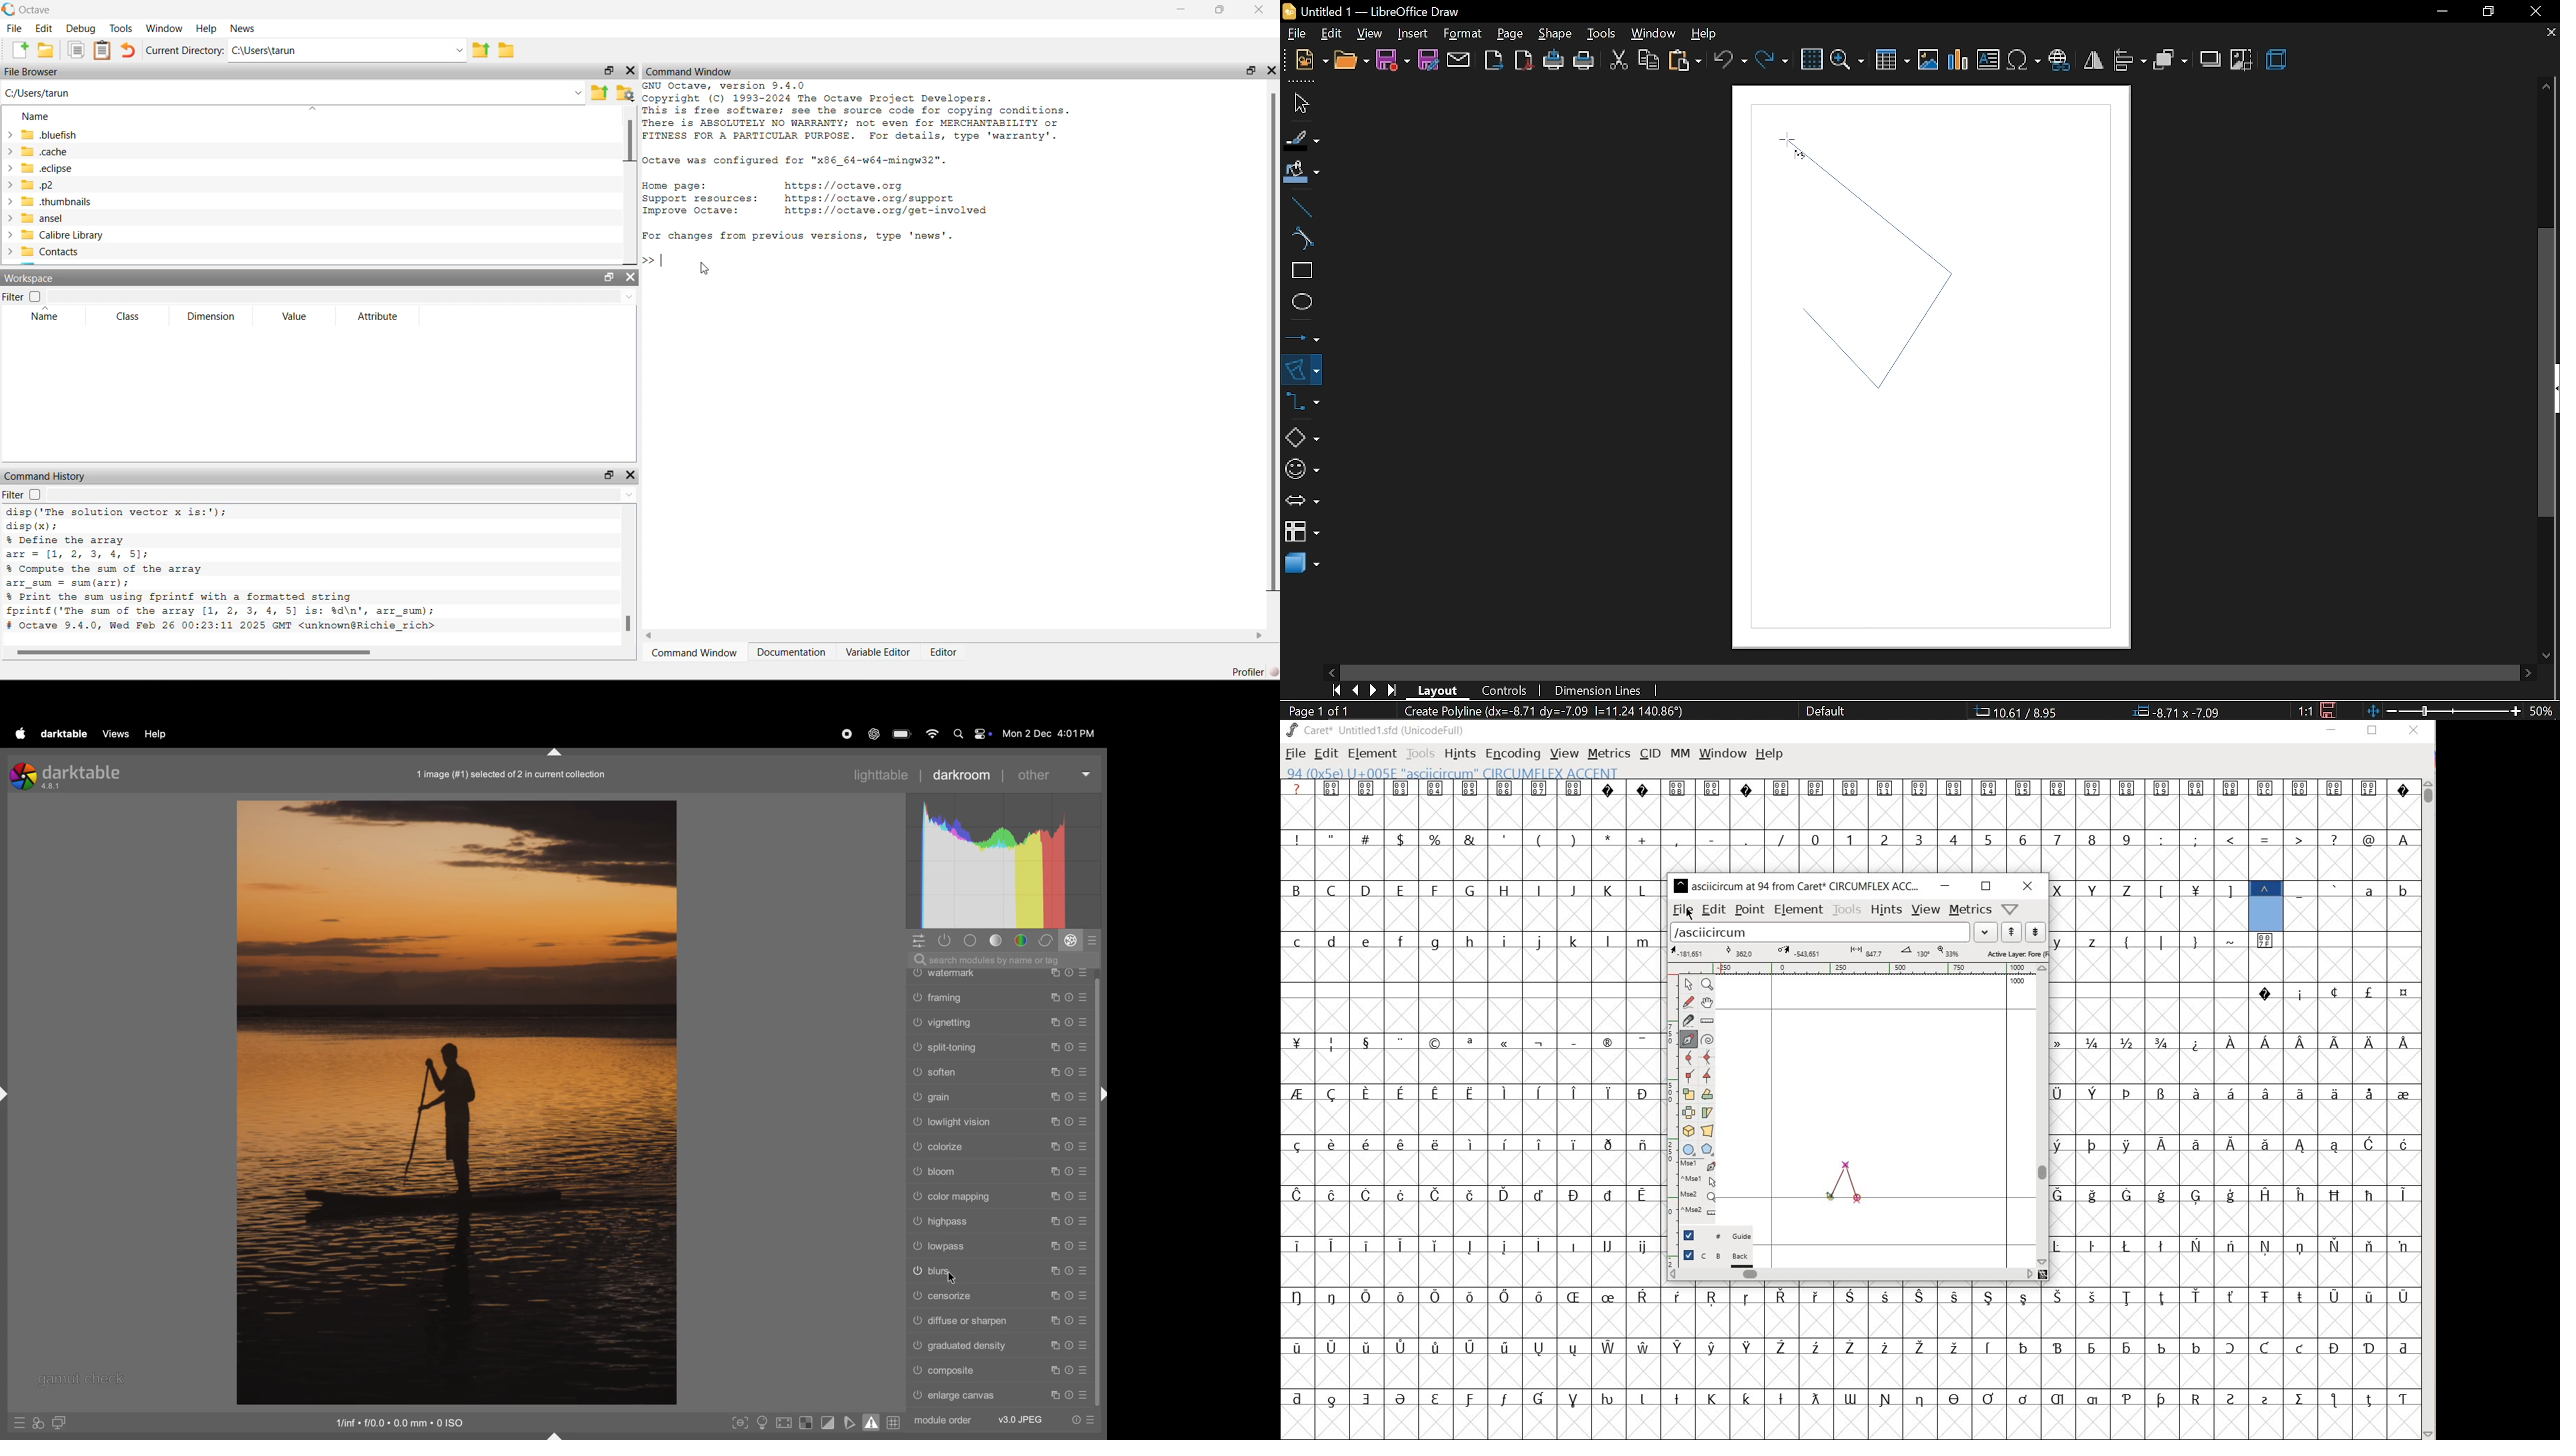 This screenshot has height=1456, width=2576. What do you see at coordinates (13, 495) in the screenshot?
I see `Filter` at bounding box center [13, 495].